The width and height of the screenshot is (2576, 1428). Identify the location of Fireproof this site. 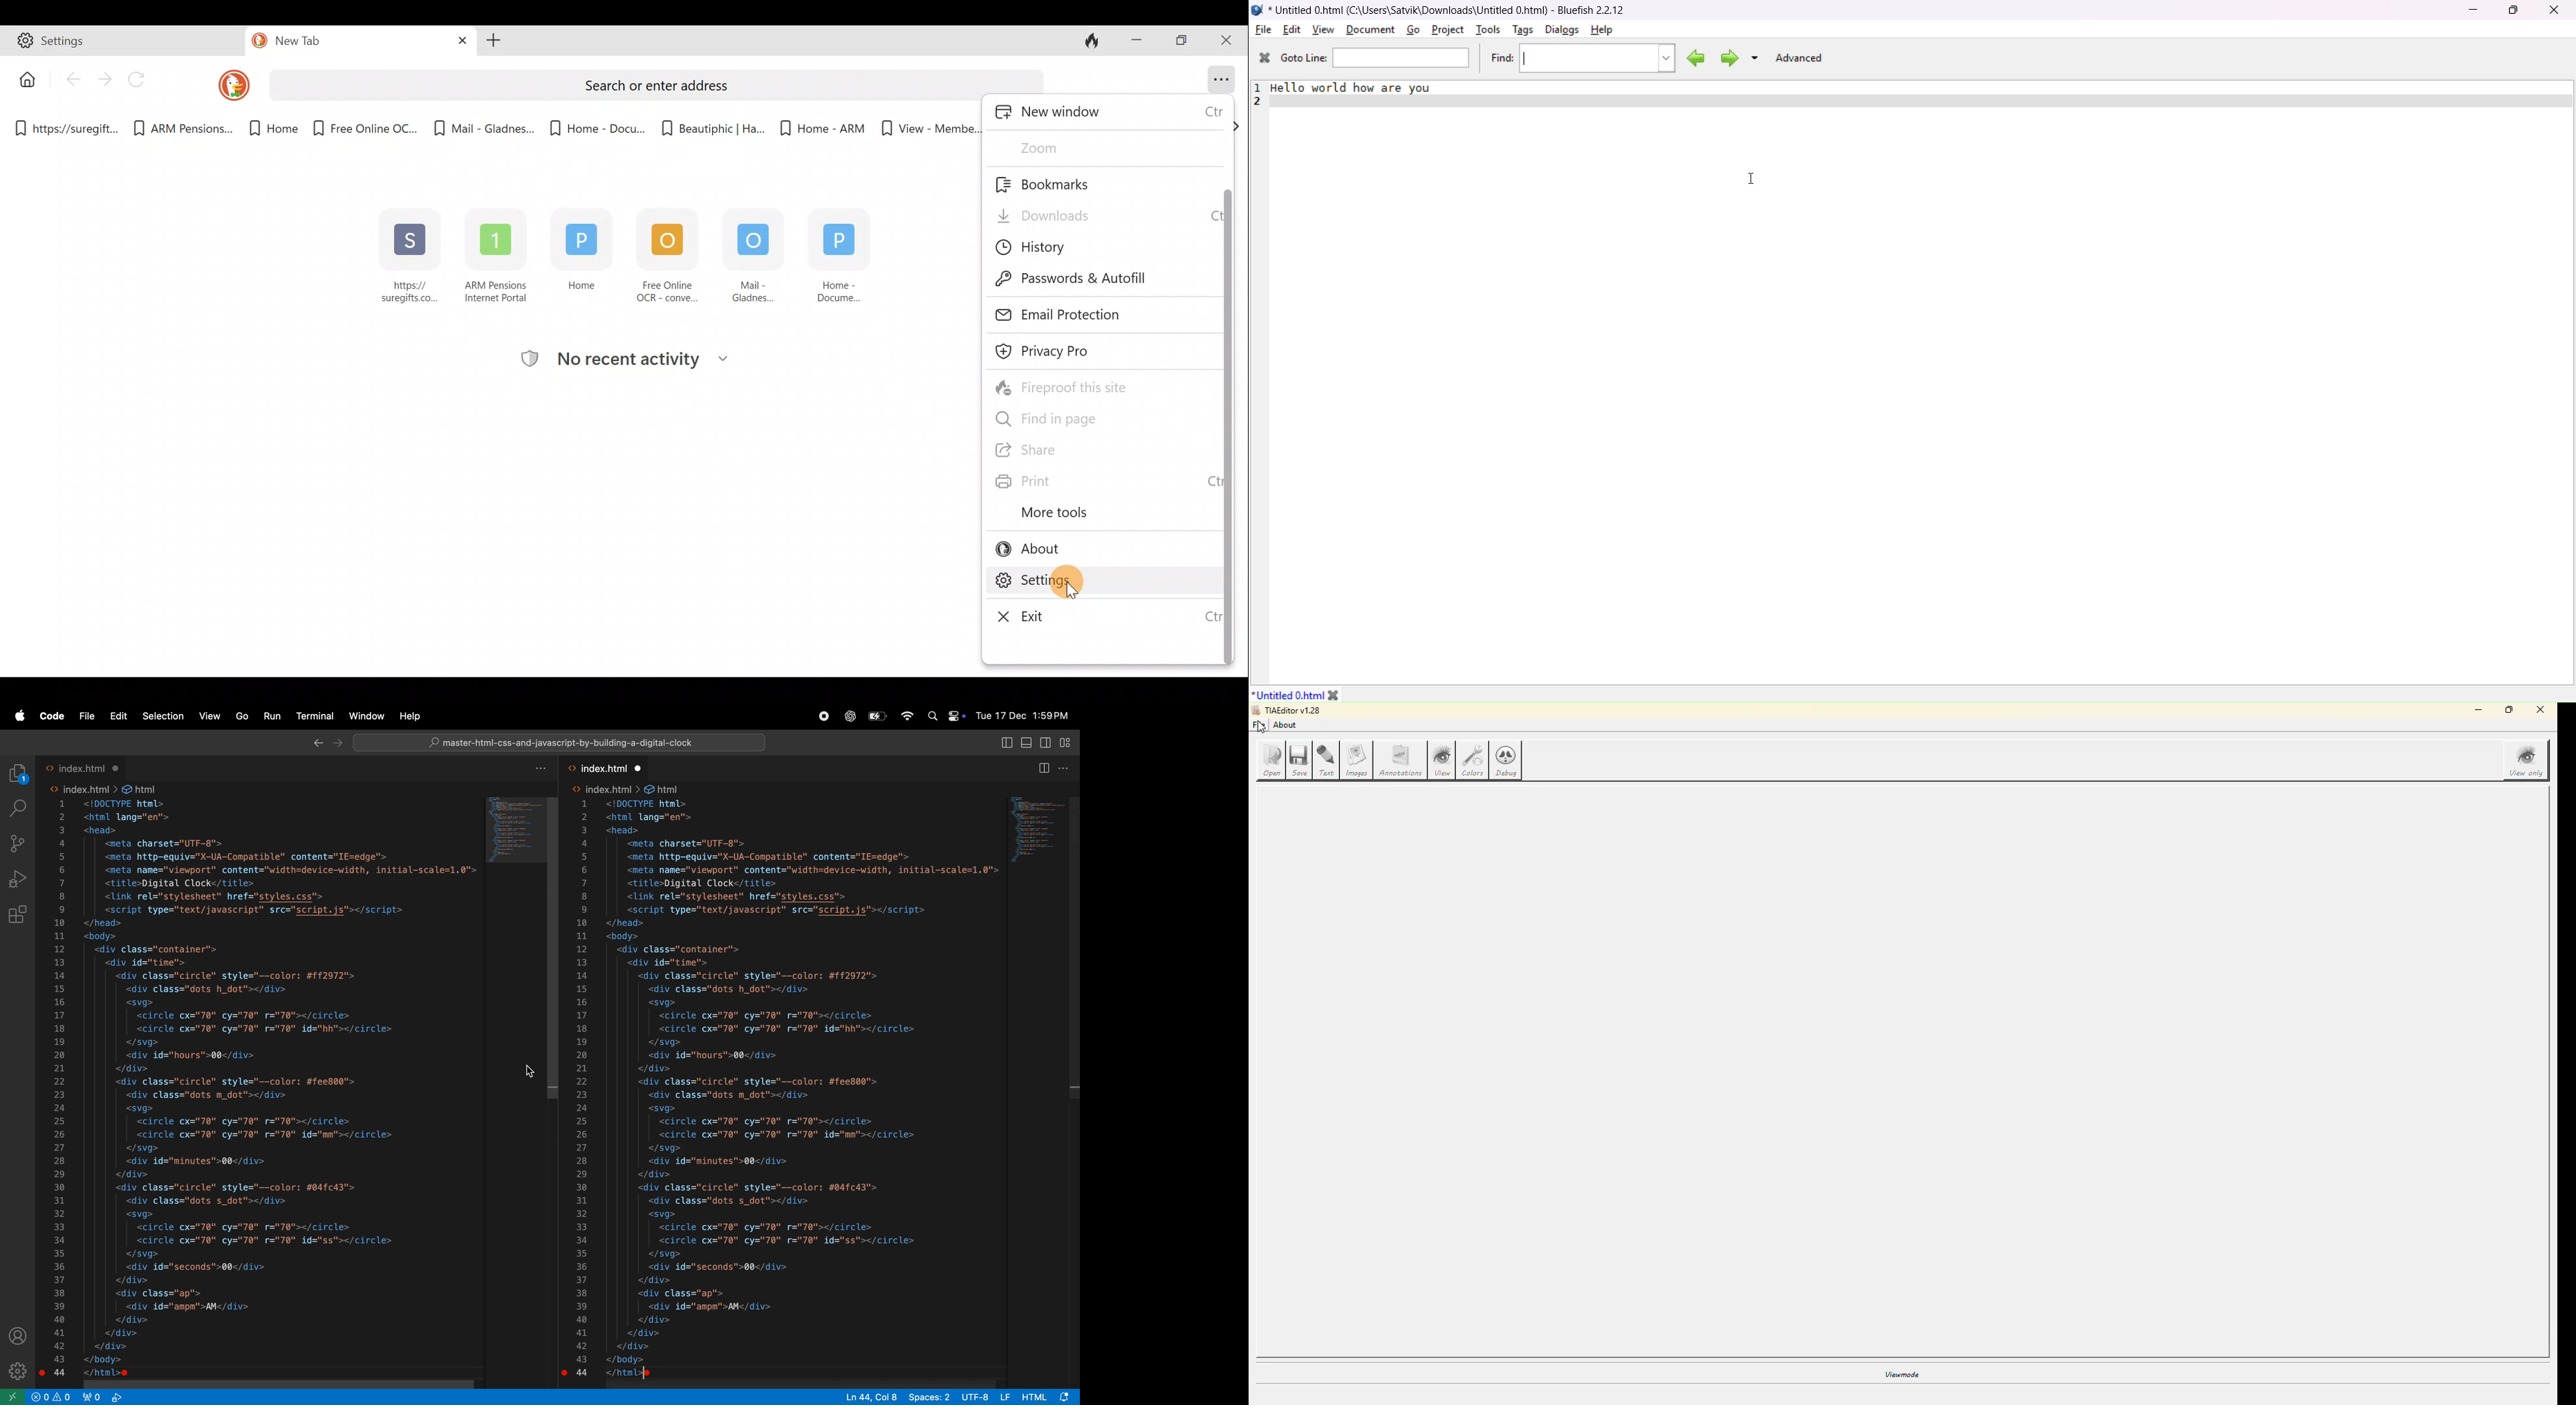
(1061, 388).